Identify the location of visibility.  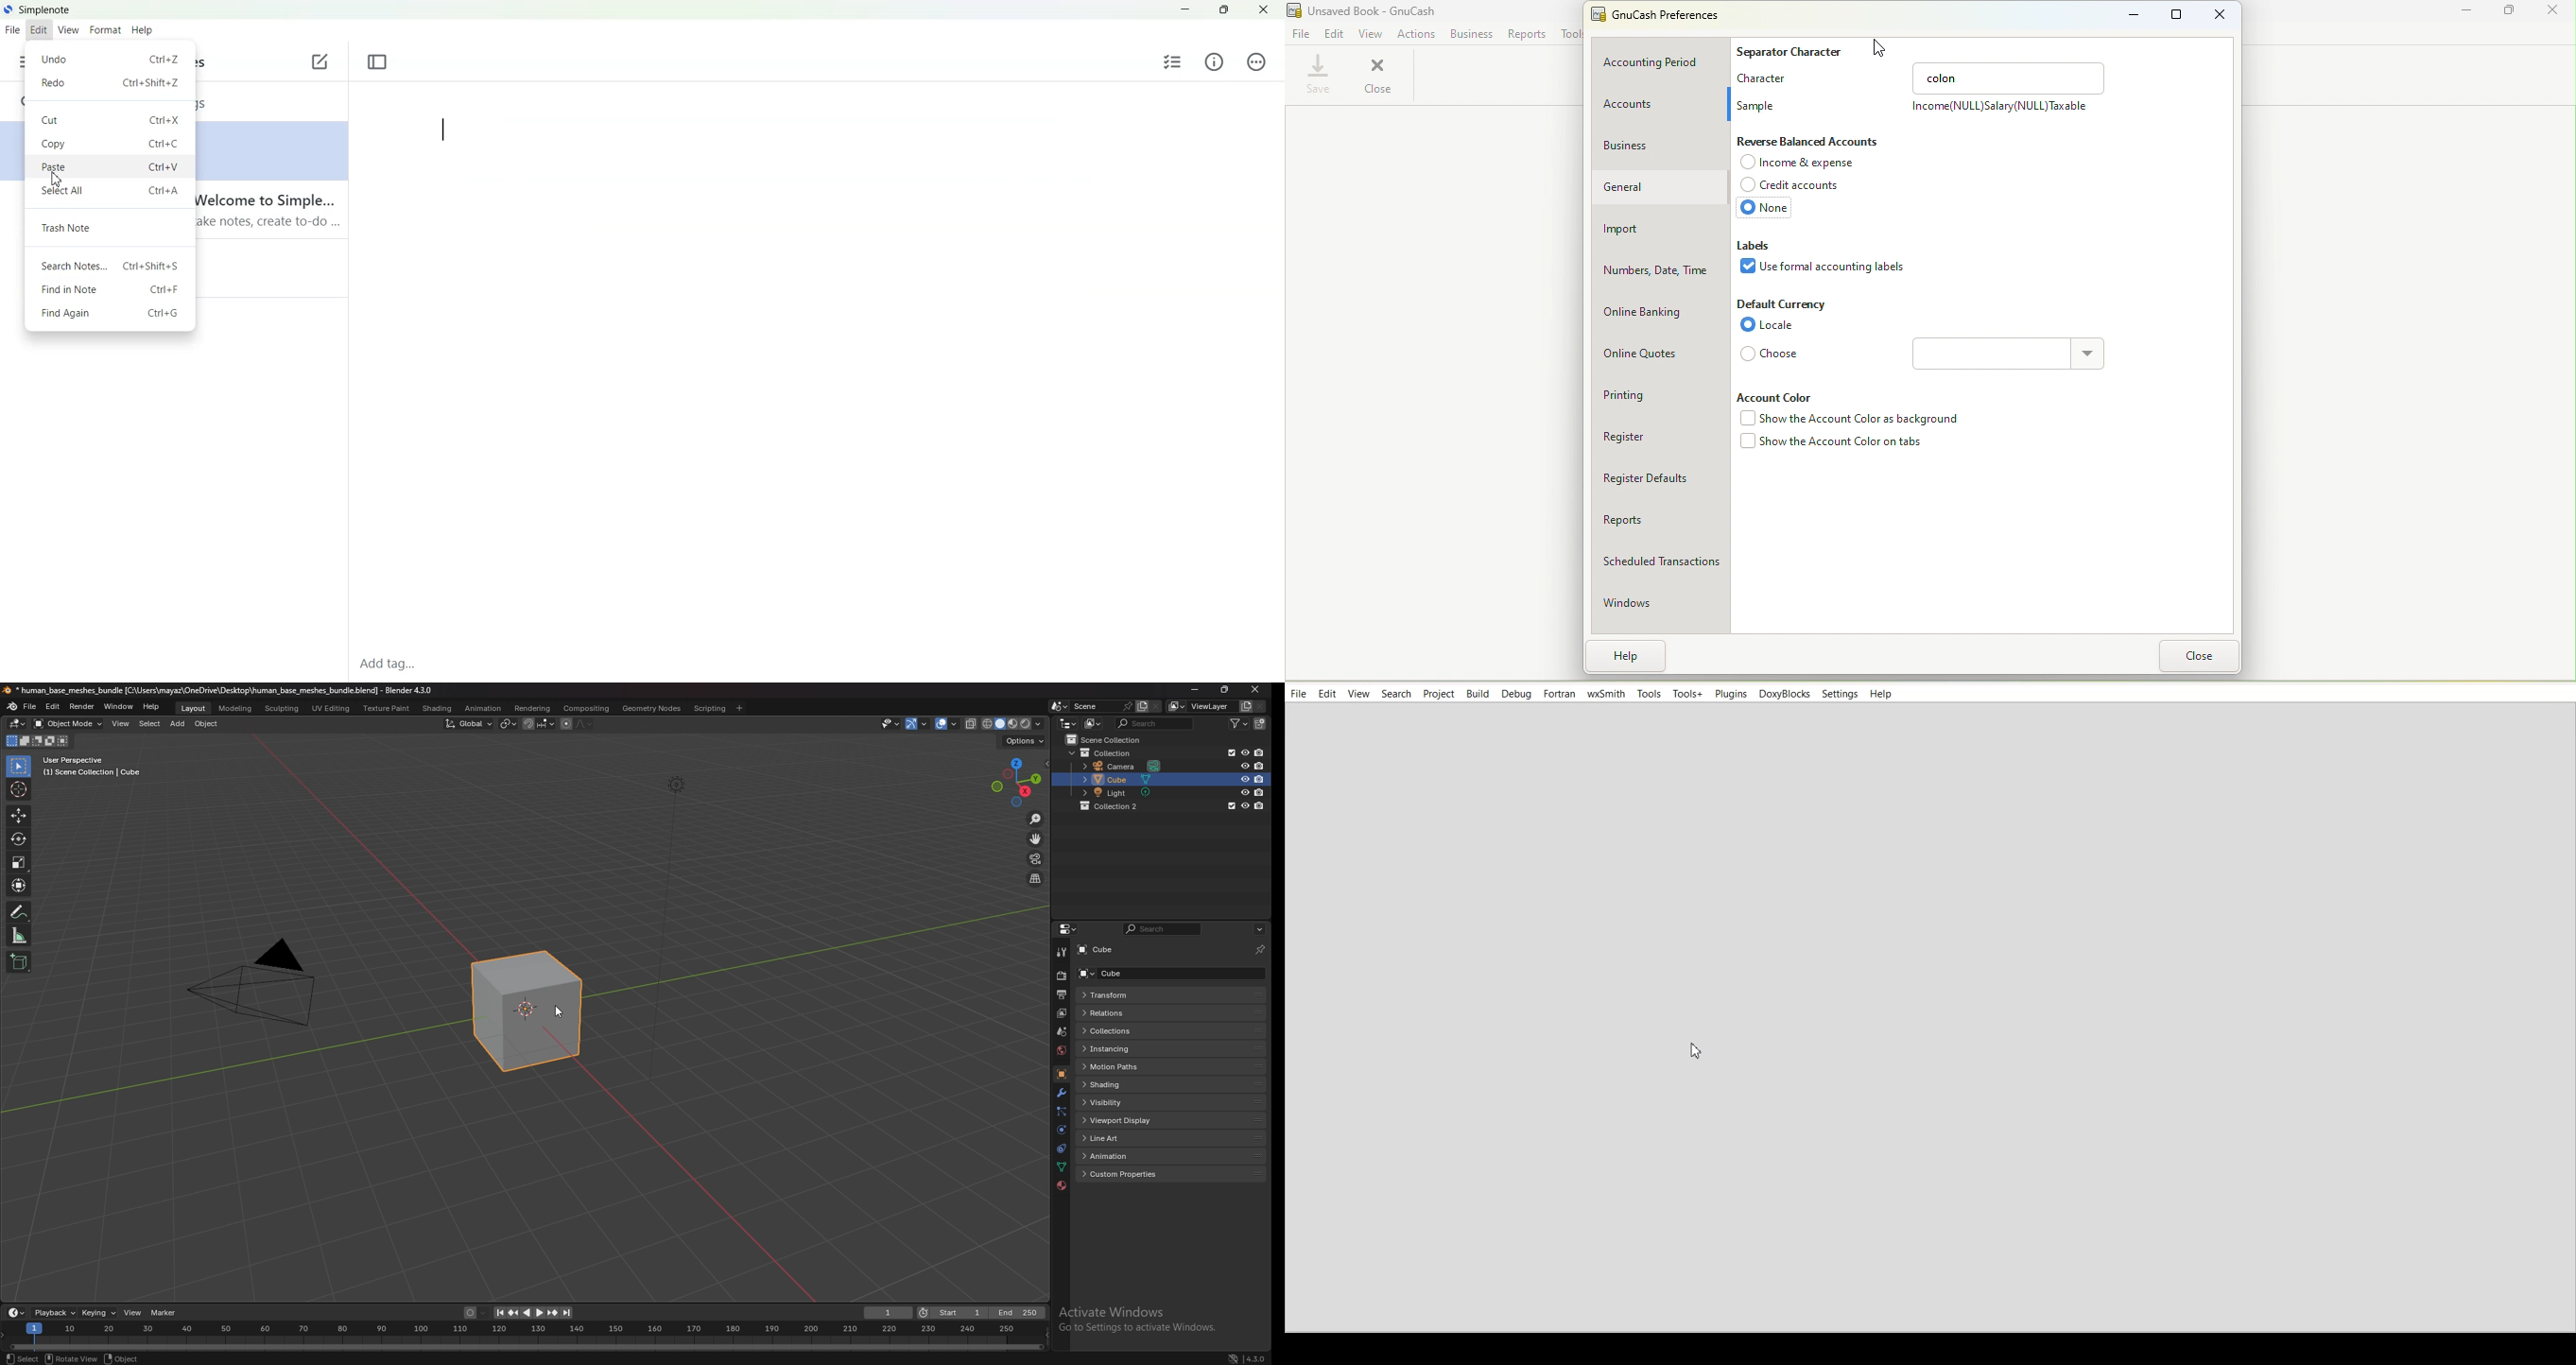
(1121, 1103).